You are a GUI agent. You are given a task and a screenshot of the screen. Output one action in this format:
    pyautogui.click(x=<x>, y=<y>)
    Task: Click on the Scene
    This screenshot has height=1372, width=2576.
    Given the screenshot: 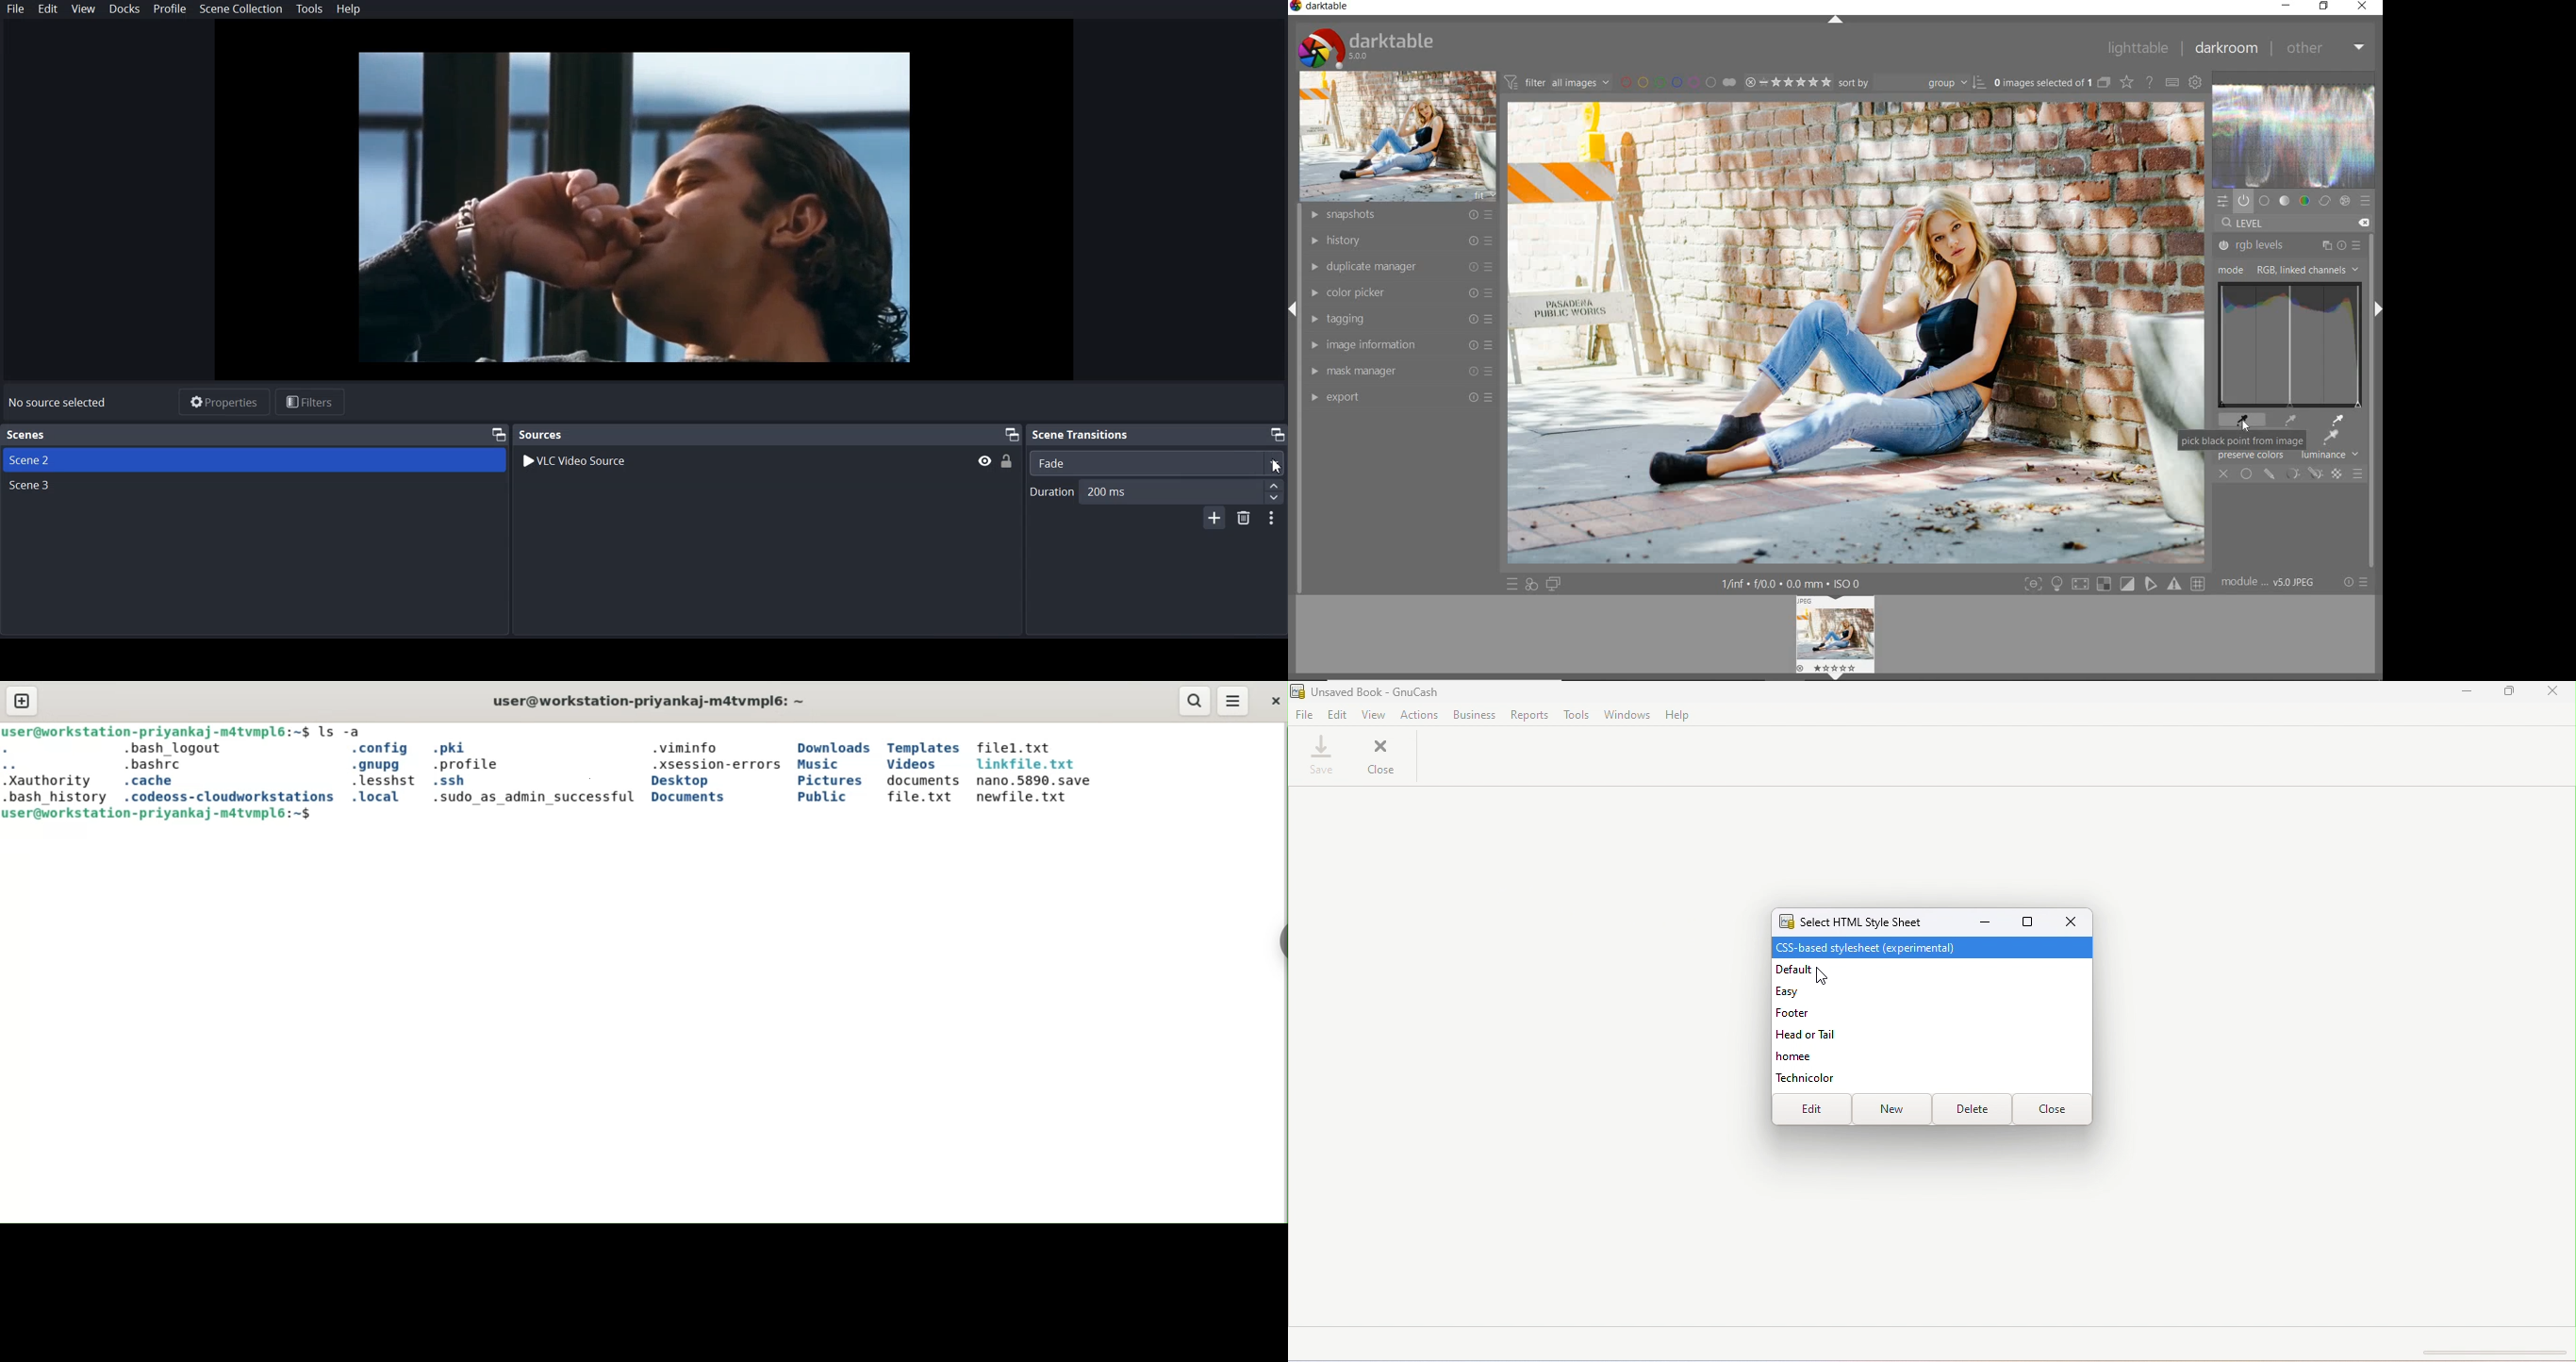 What is the action you would take?
    pyautogui.click(x=254, y=460)
    